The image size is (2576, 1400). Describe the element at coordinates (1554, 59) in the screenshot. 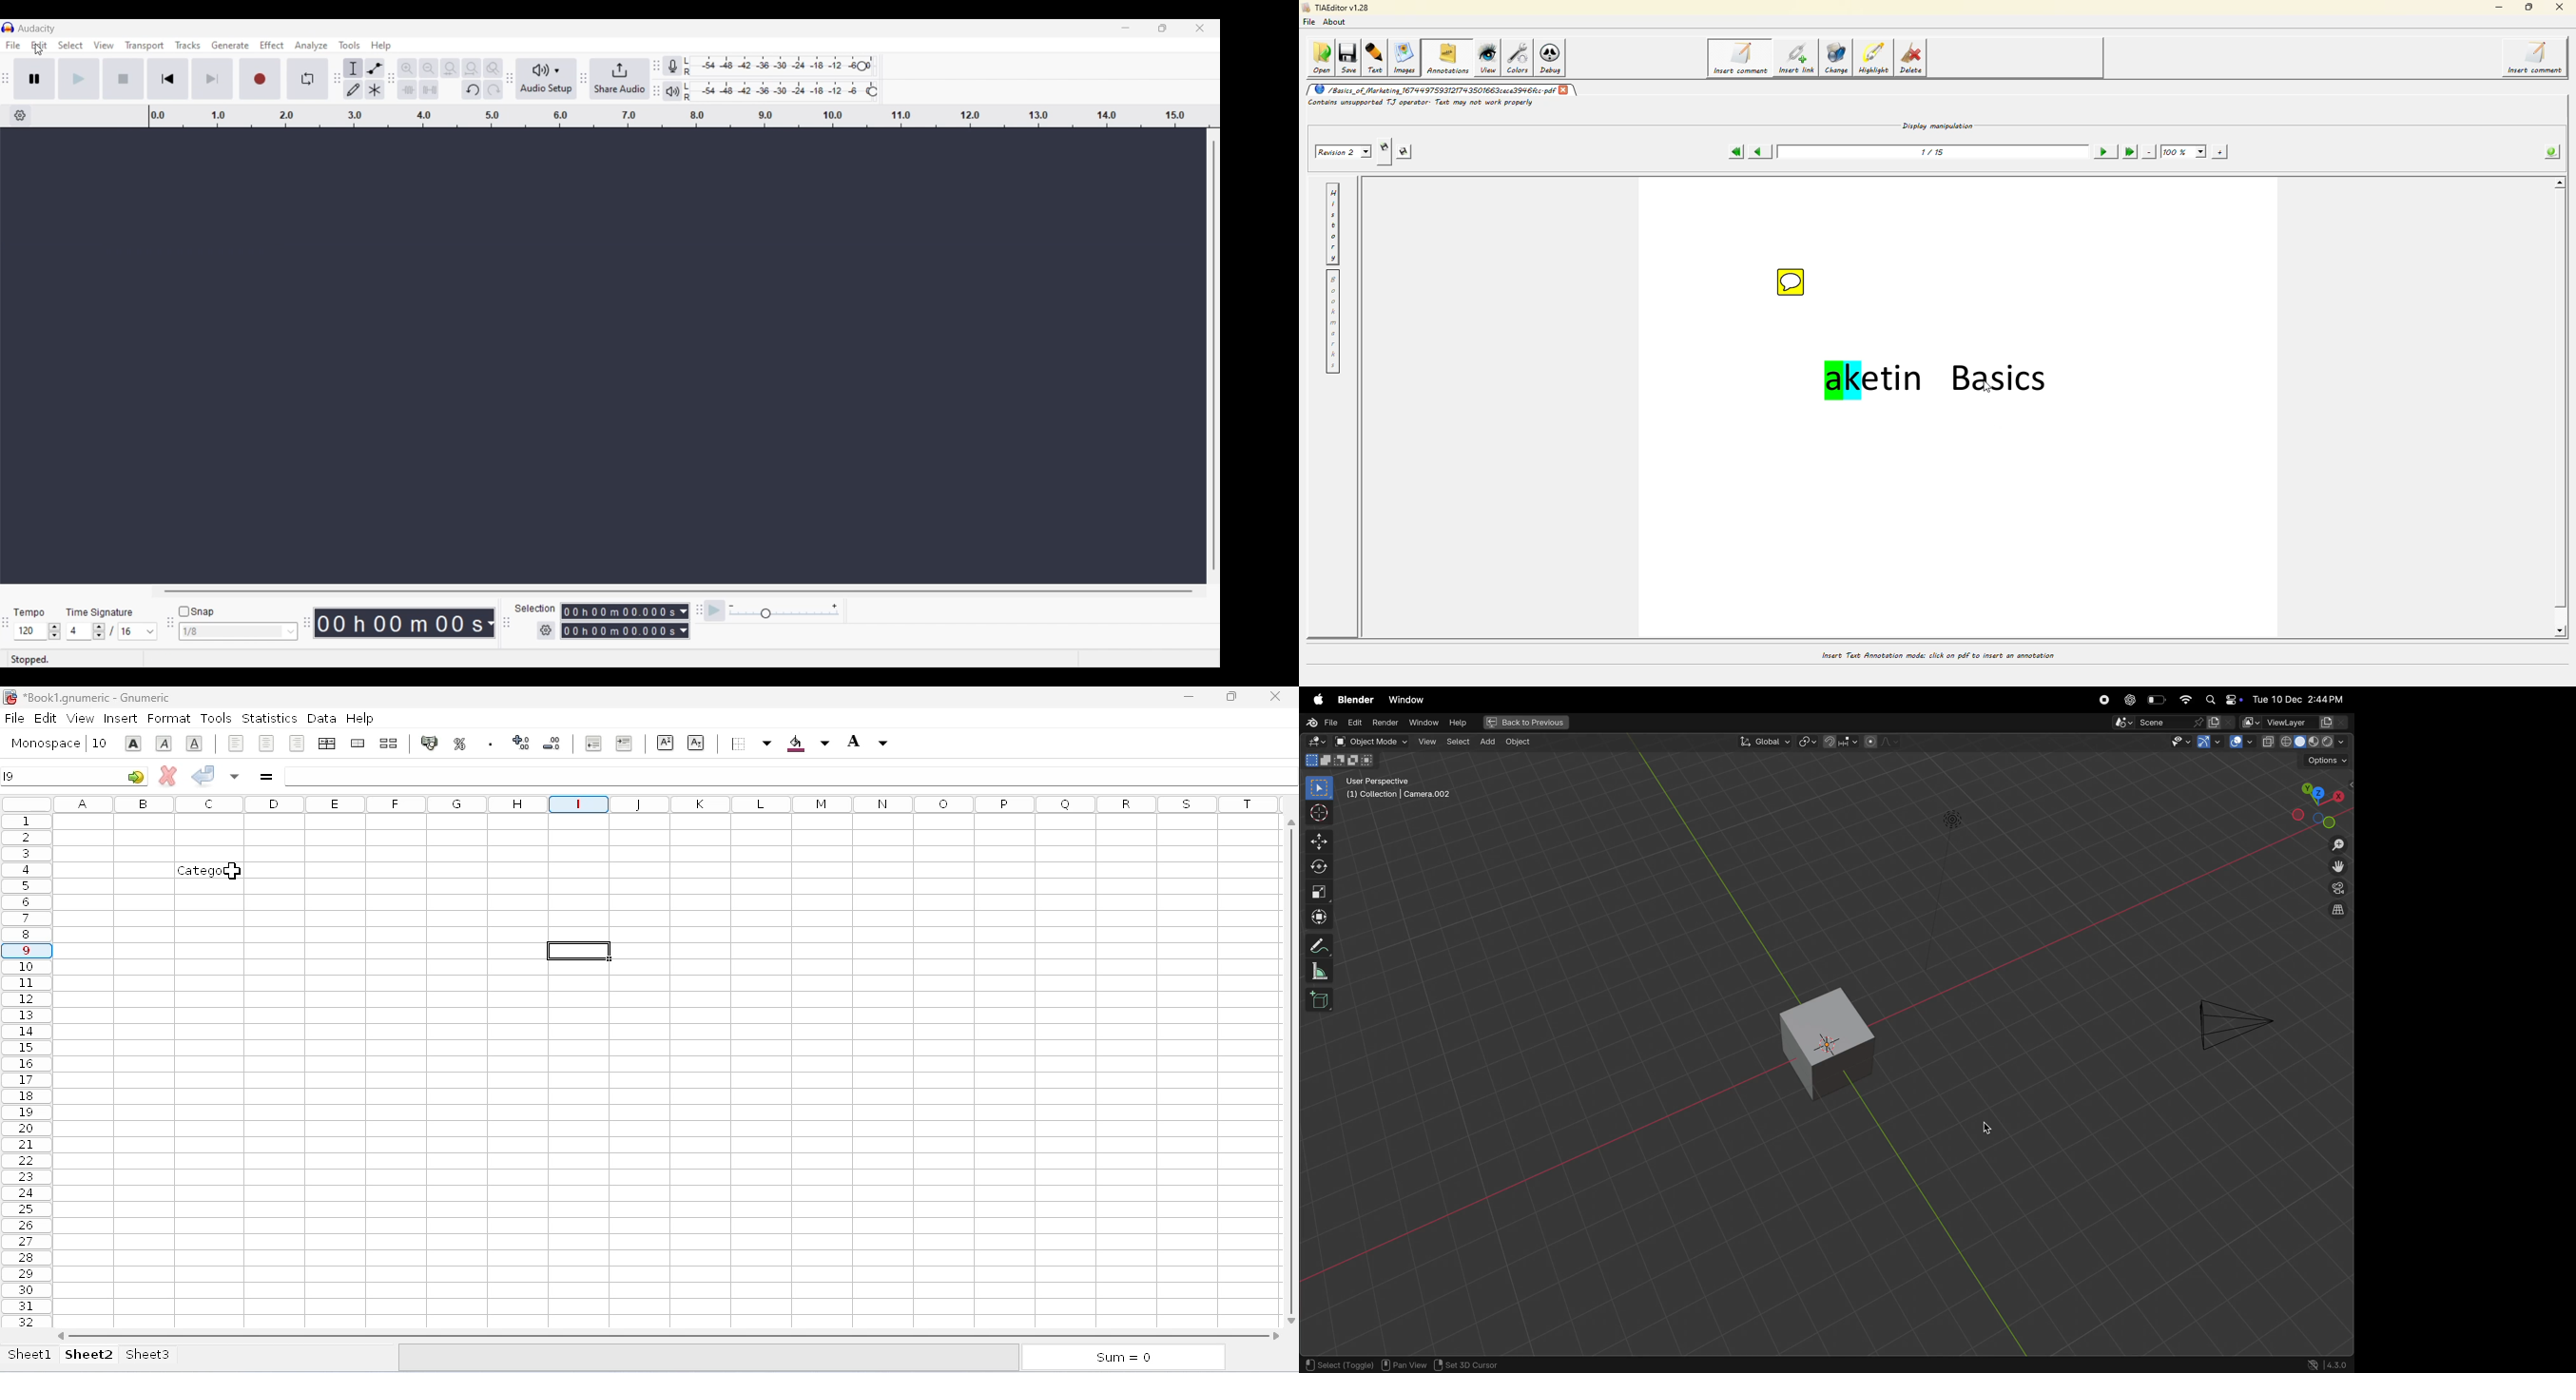

I see `debug` at that location.